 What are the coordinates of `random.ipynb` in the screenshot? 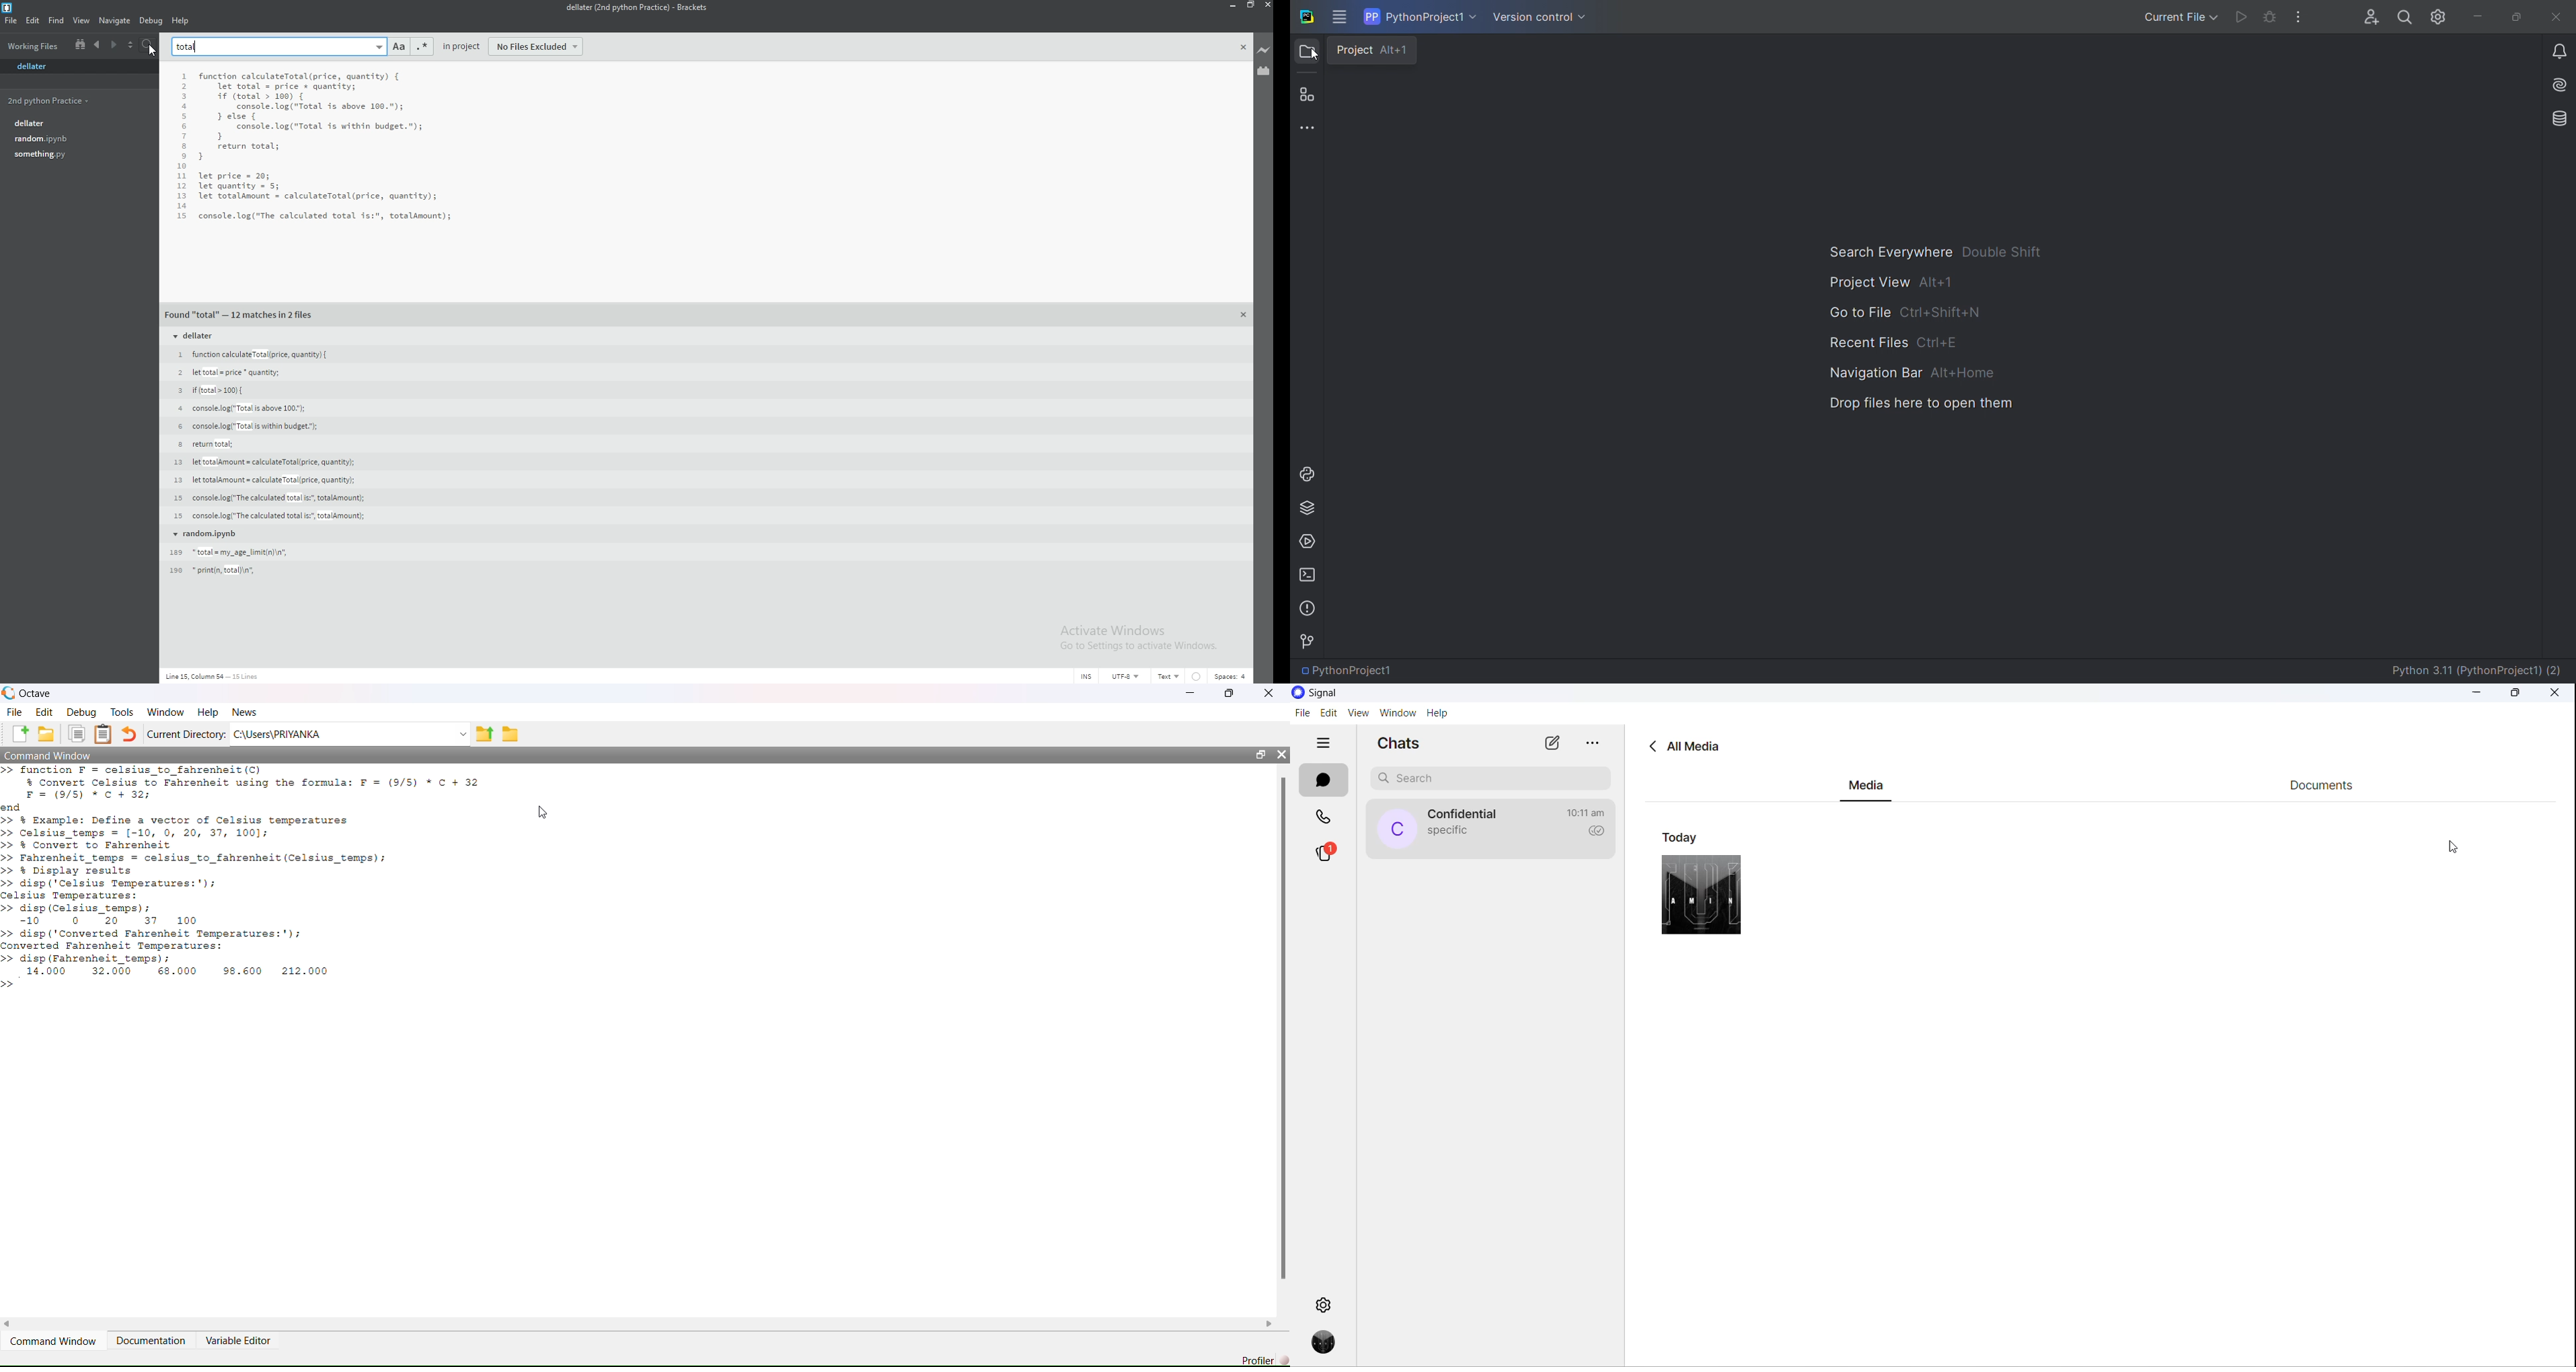 It's located at (76, 139).